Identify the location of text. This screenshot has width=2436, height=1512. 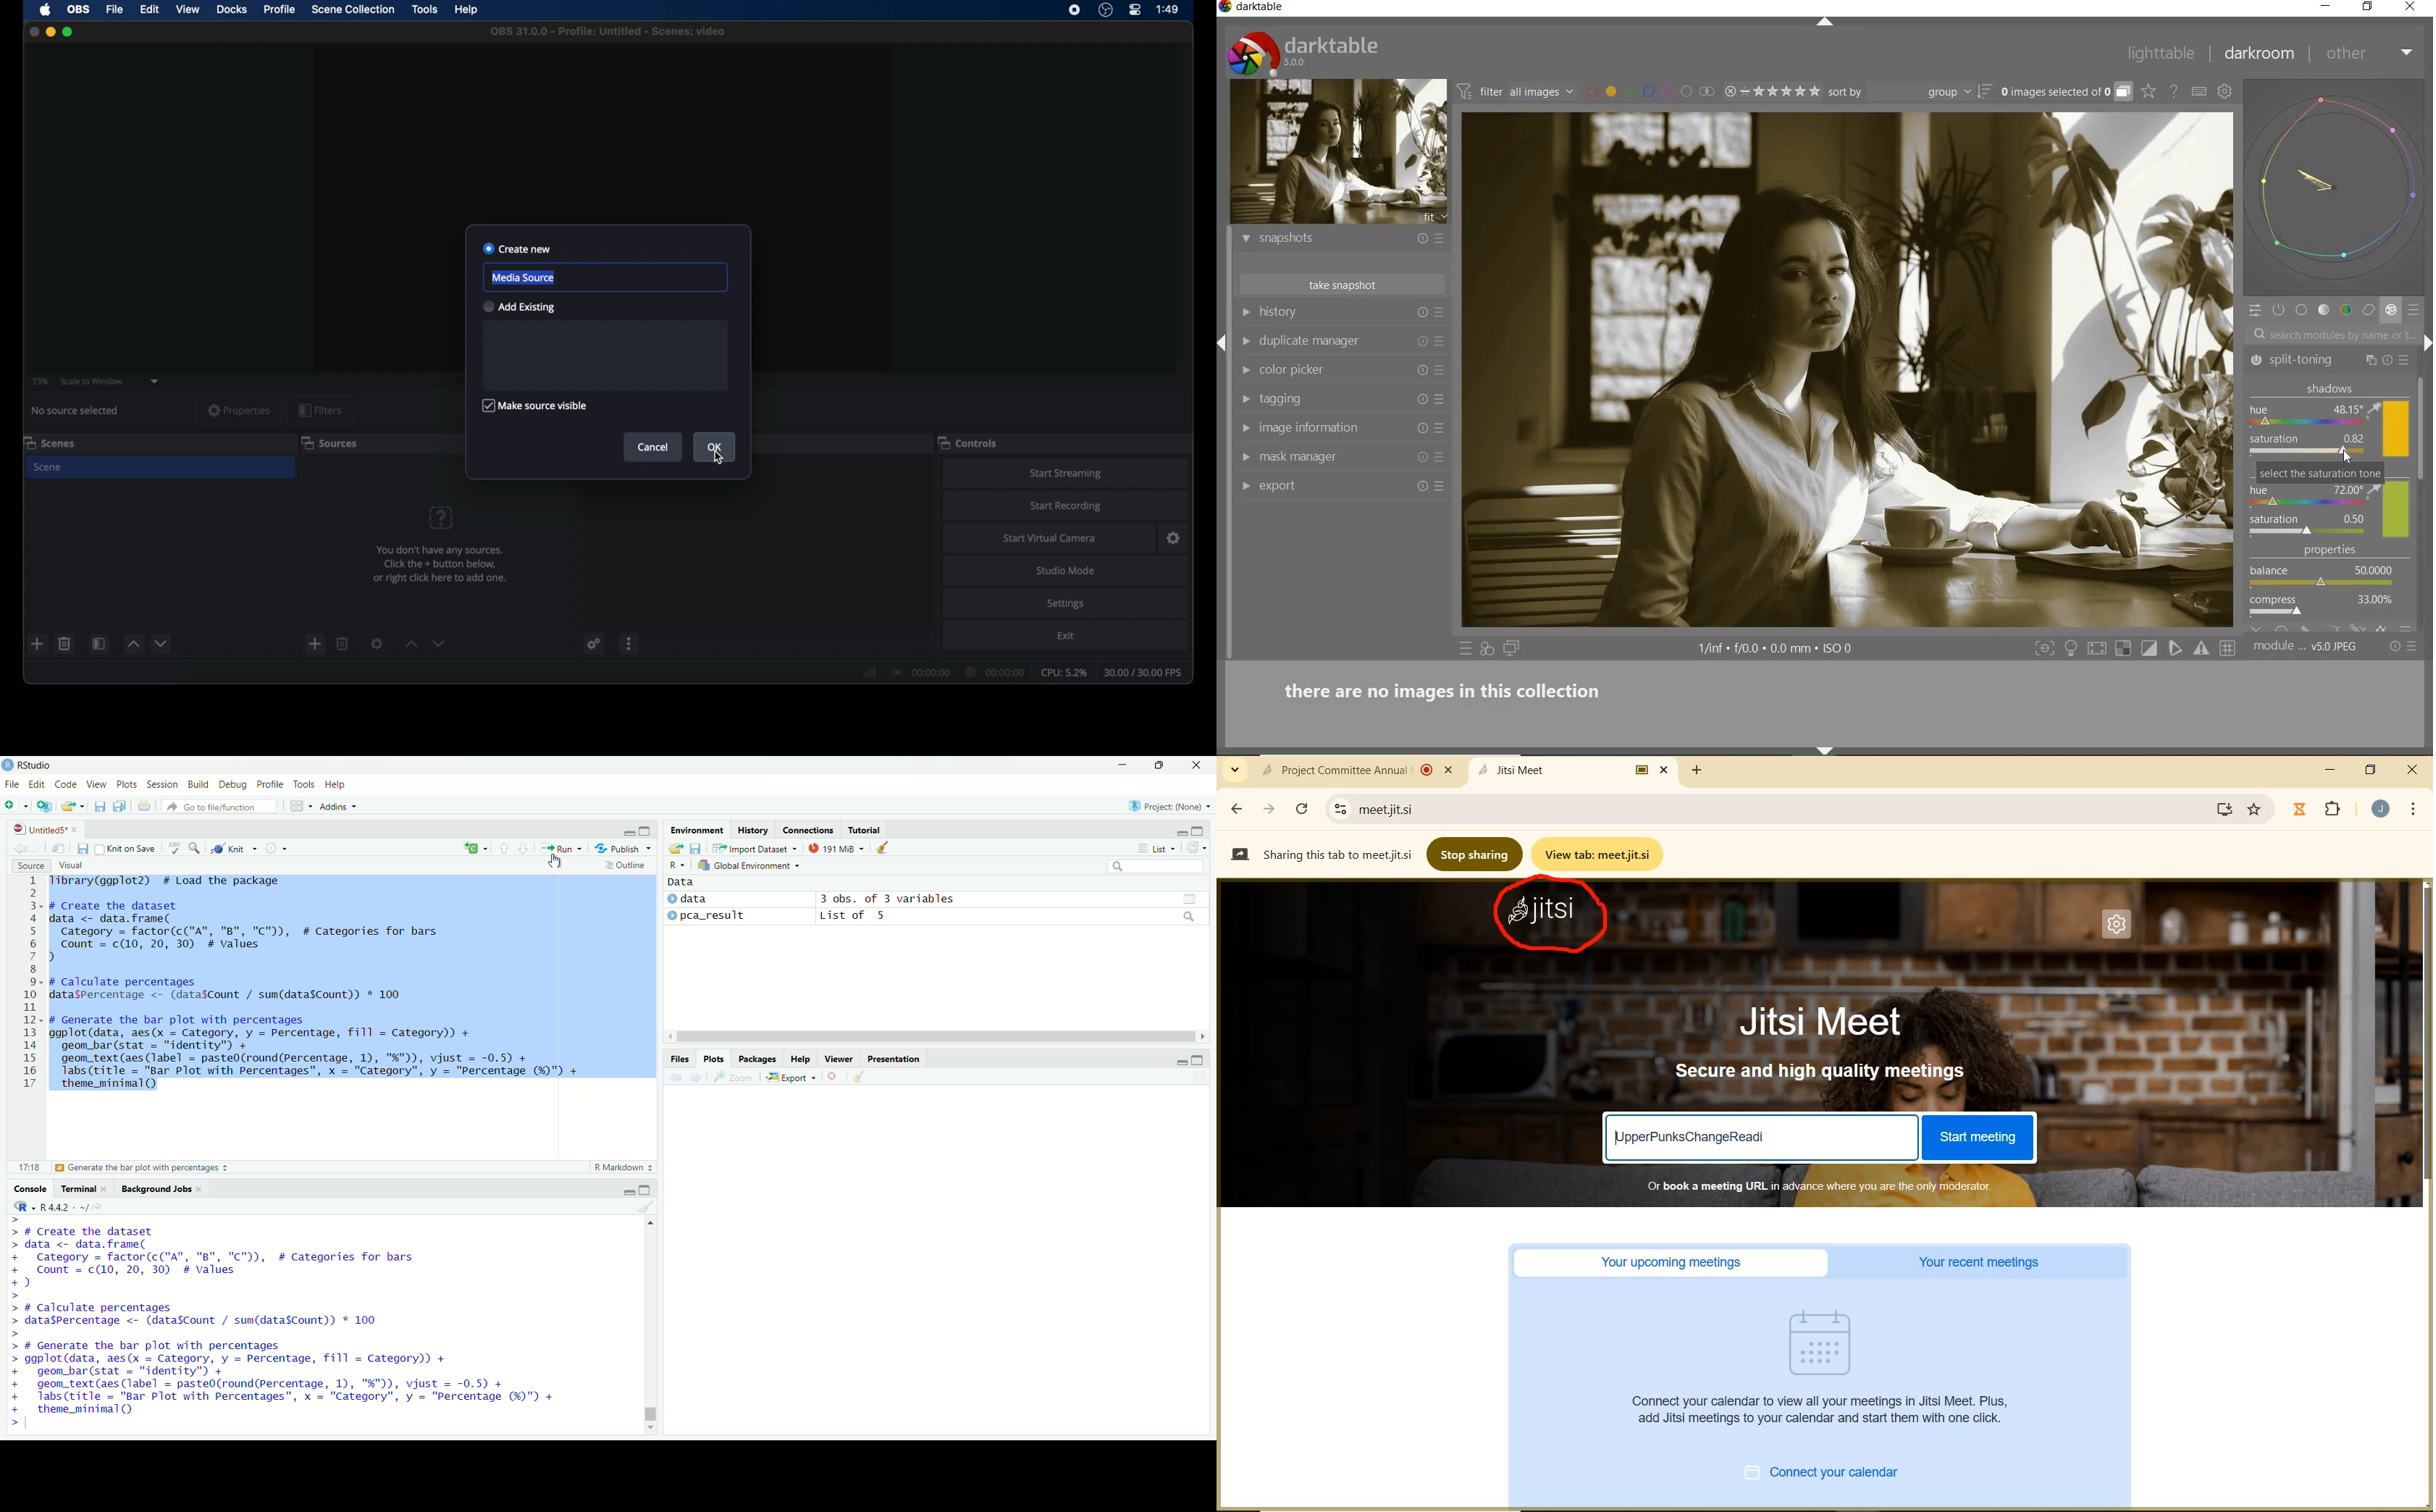
(446, 567).